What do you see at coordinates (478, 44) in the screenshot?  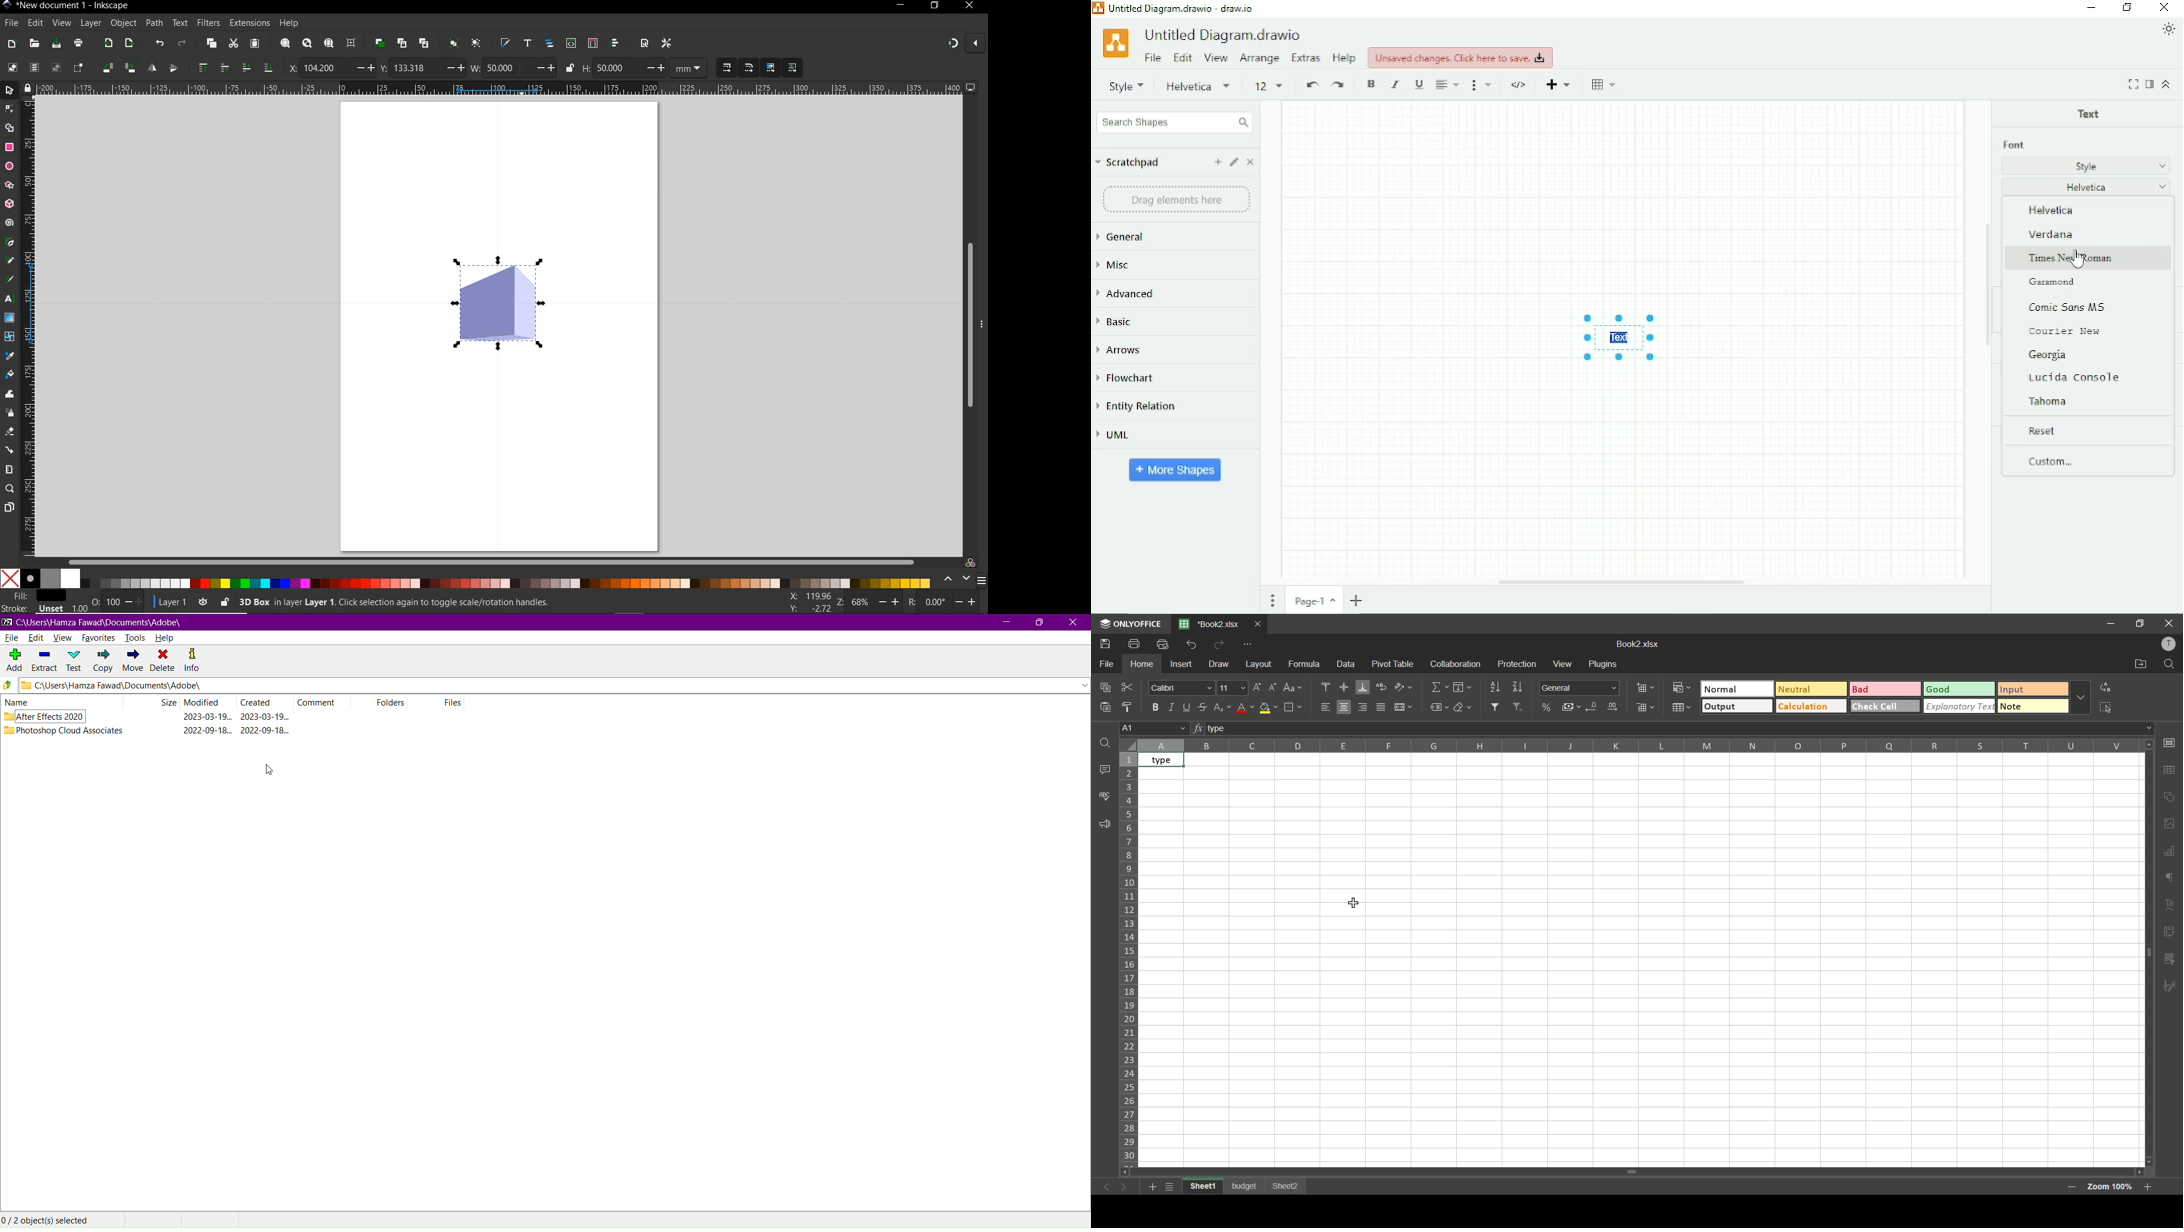 I see `ungroup` at bounding box center [478, 44].